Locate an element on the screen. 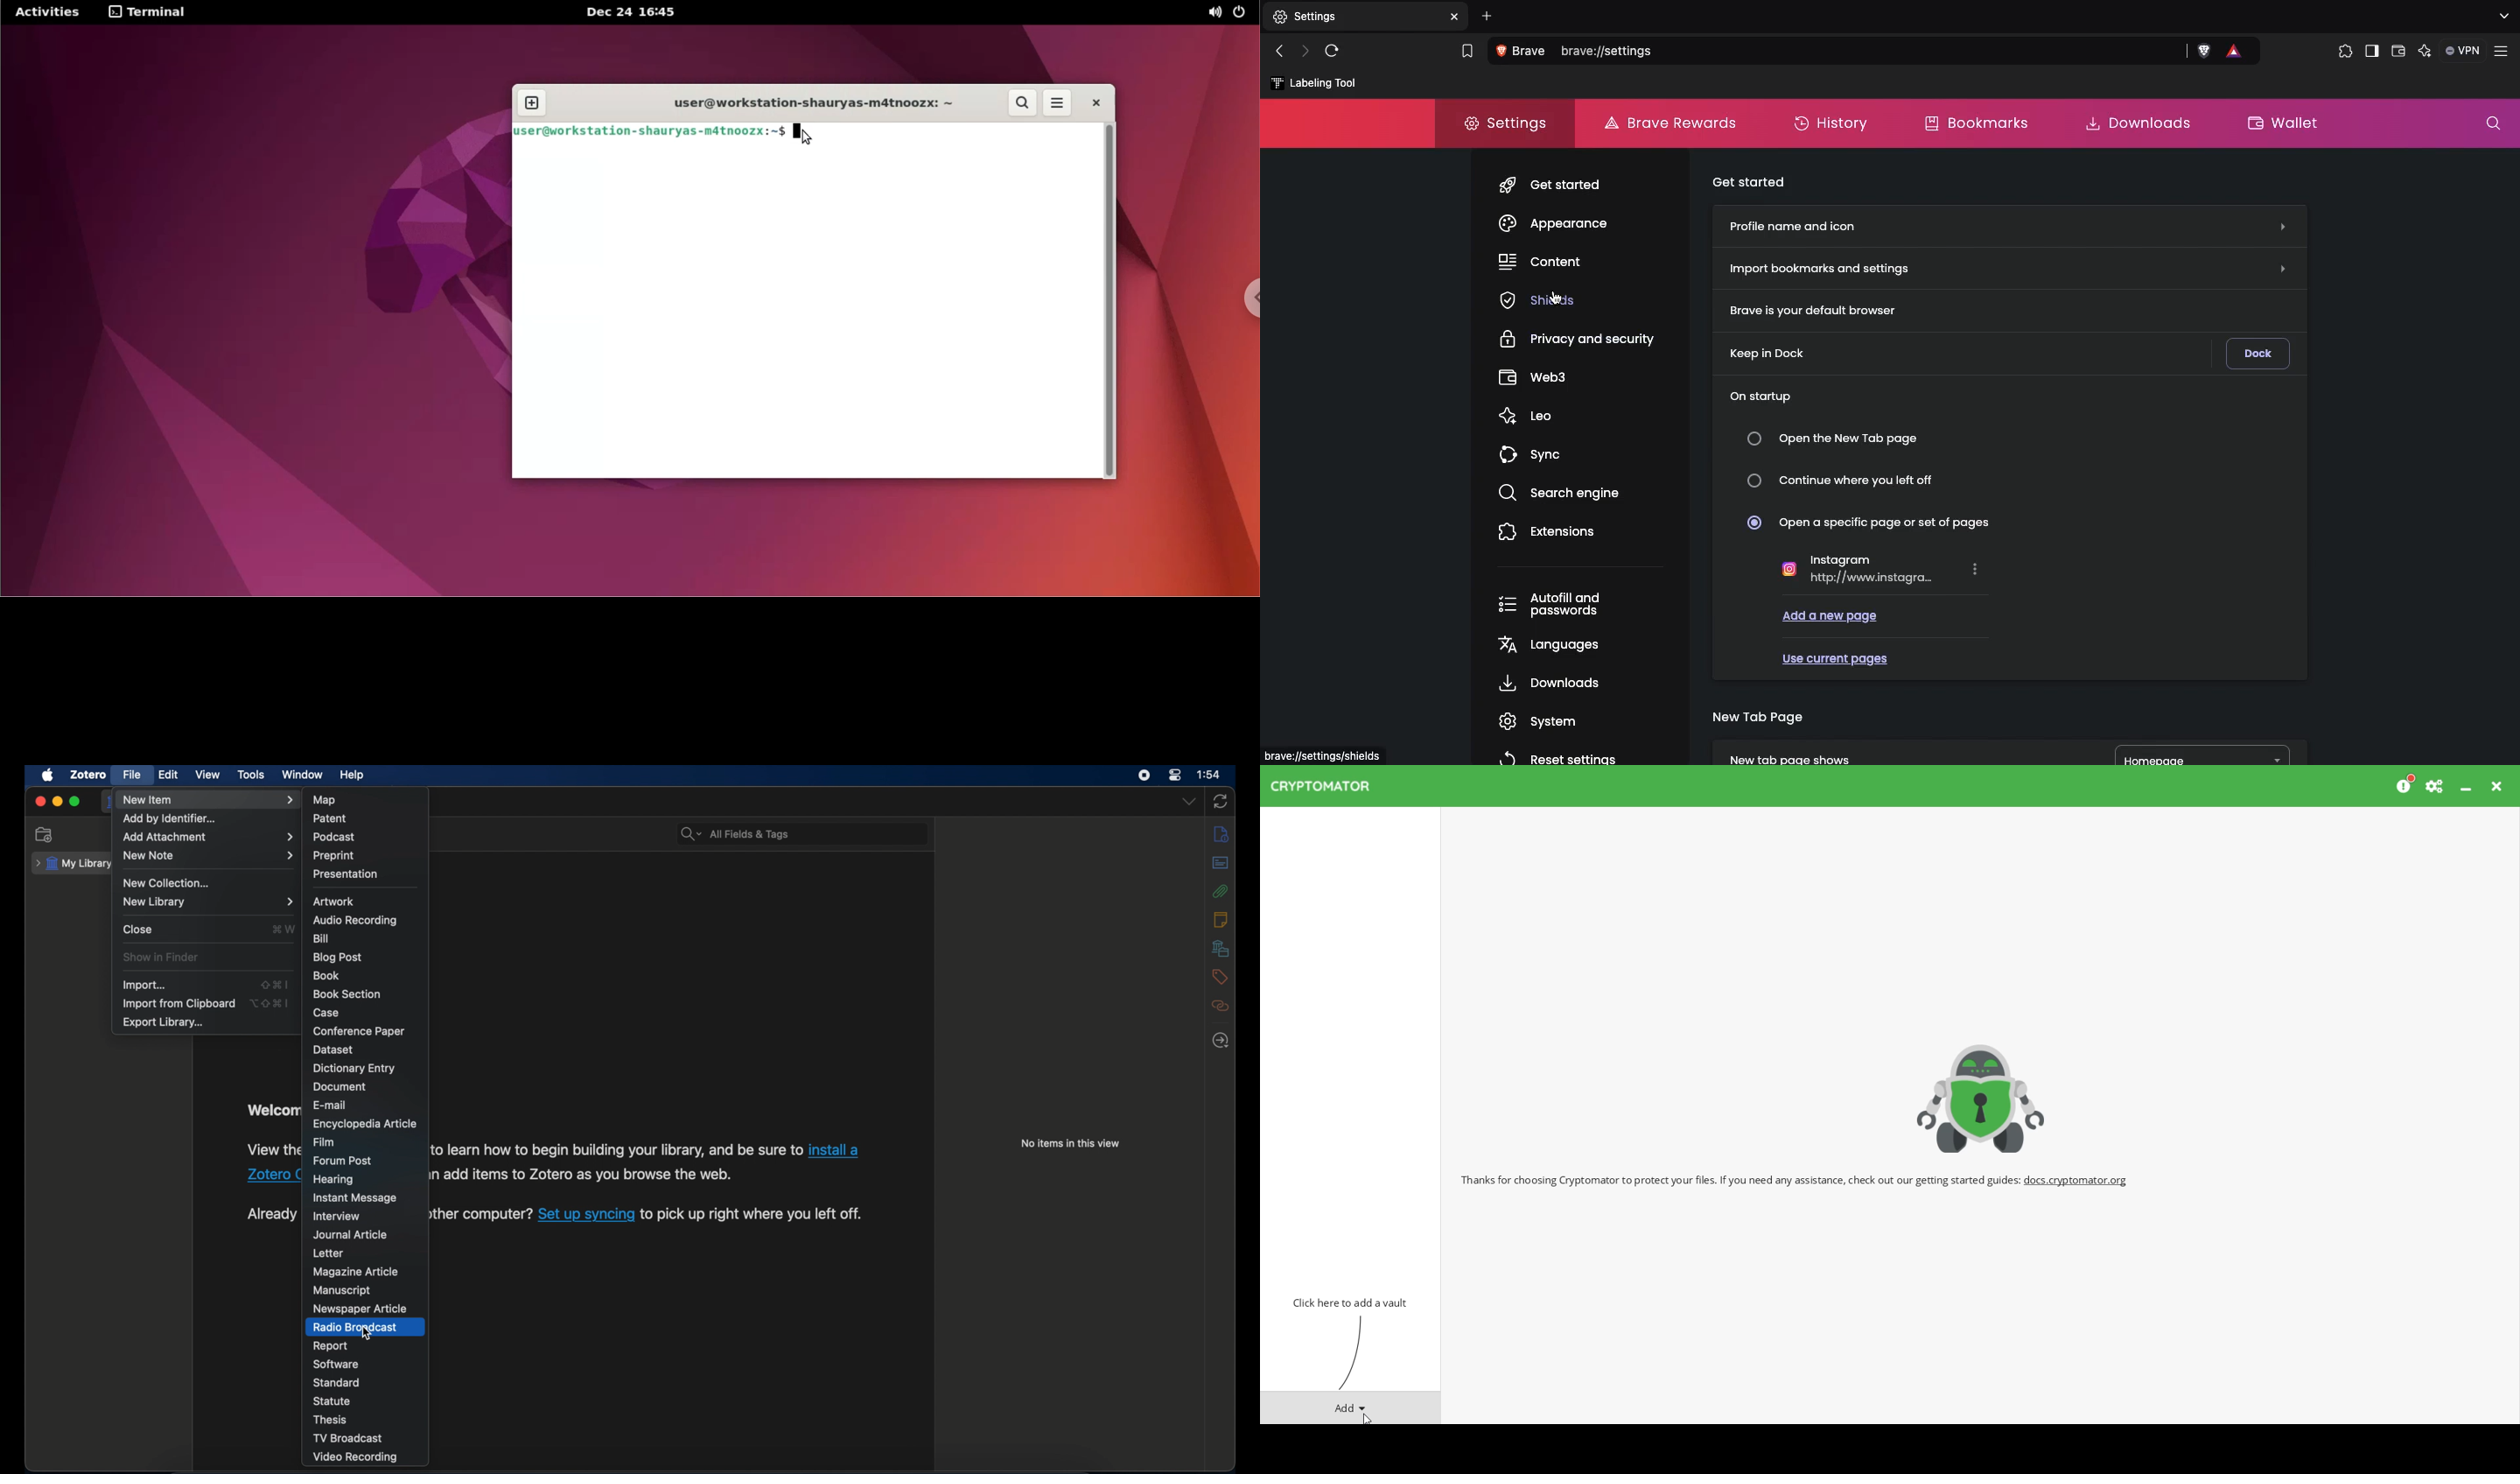 The height and width of the screenshot is (1484, 2520). Use current pages is located at coordinates (1849, 656).